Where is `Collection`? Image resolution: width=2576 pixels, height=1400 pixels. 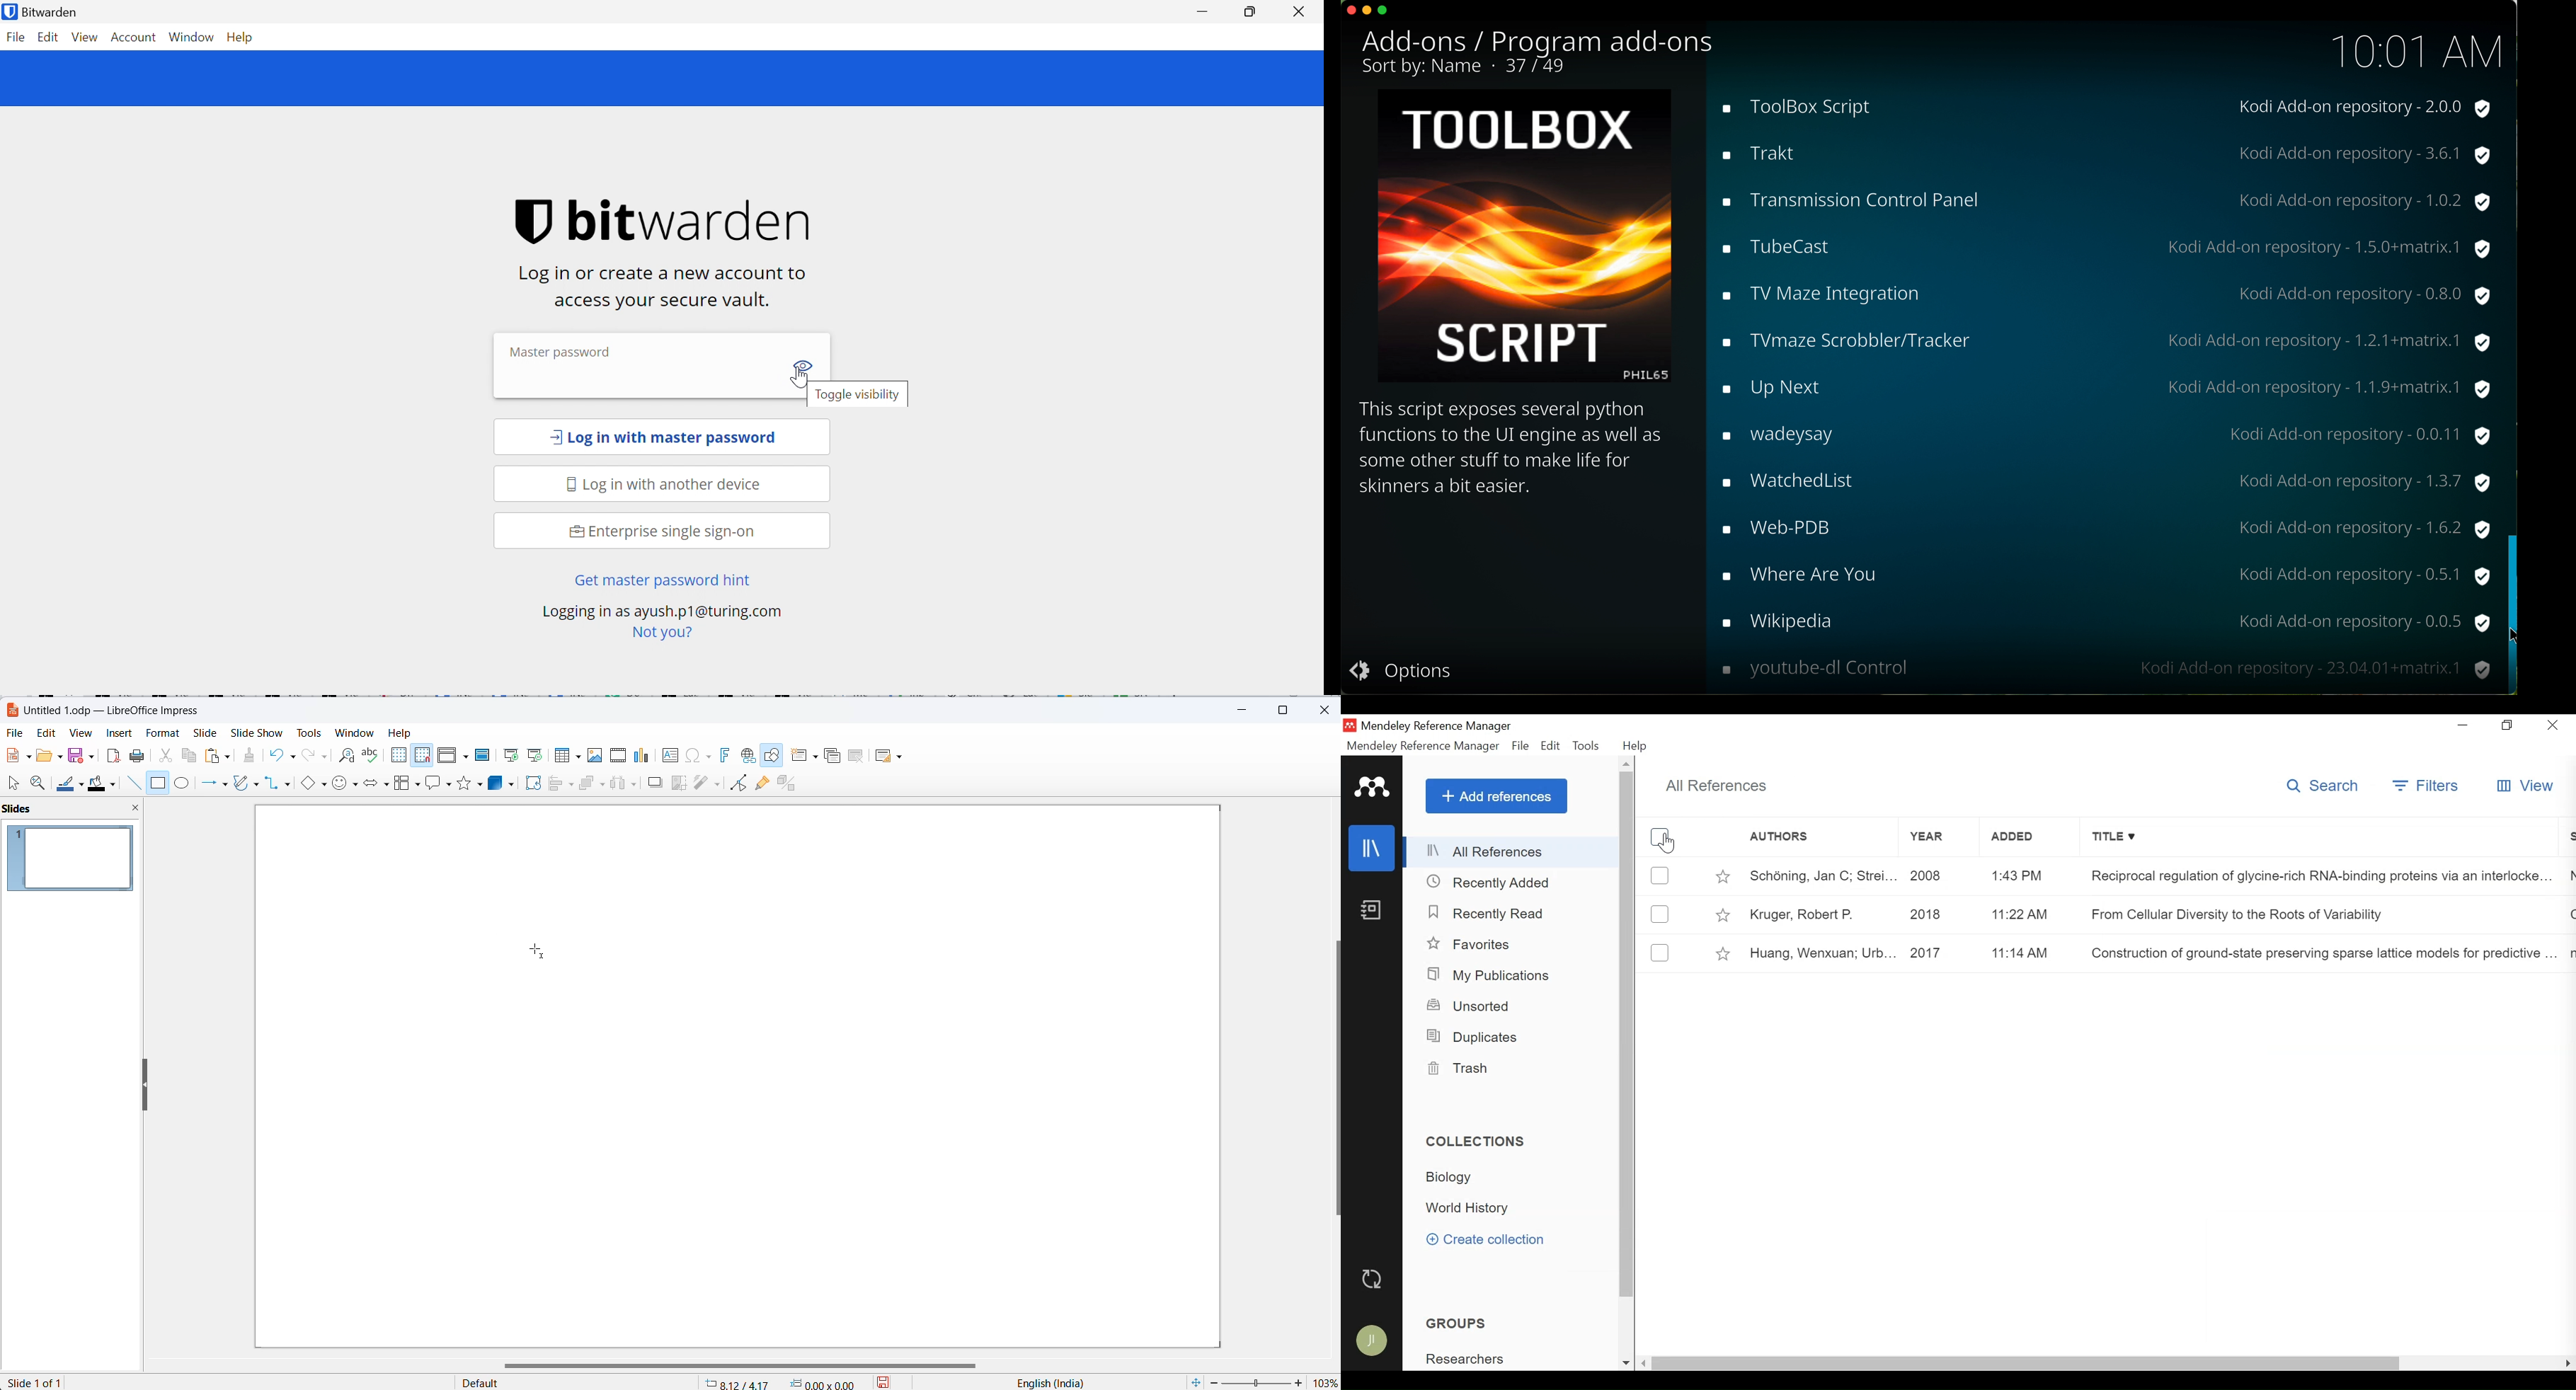 Collection is located at coordinates (1481, 1143).